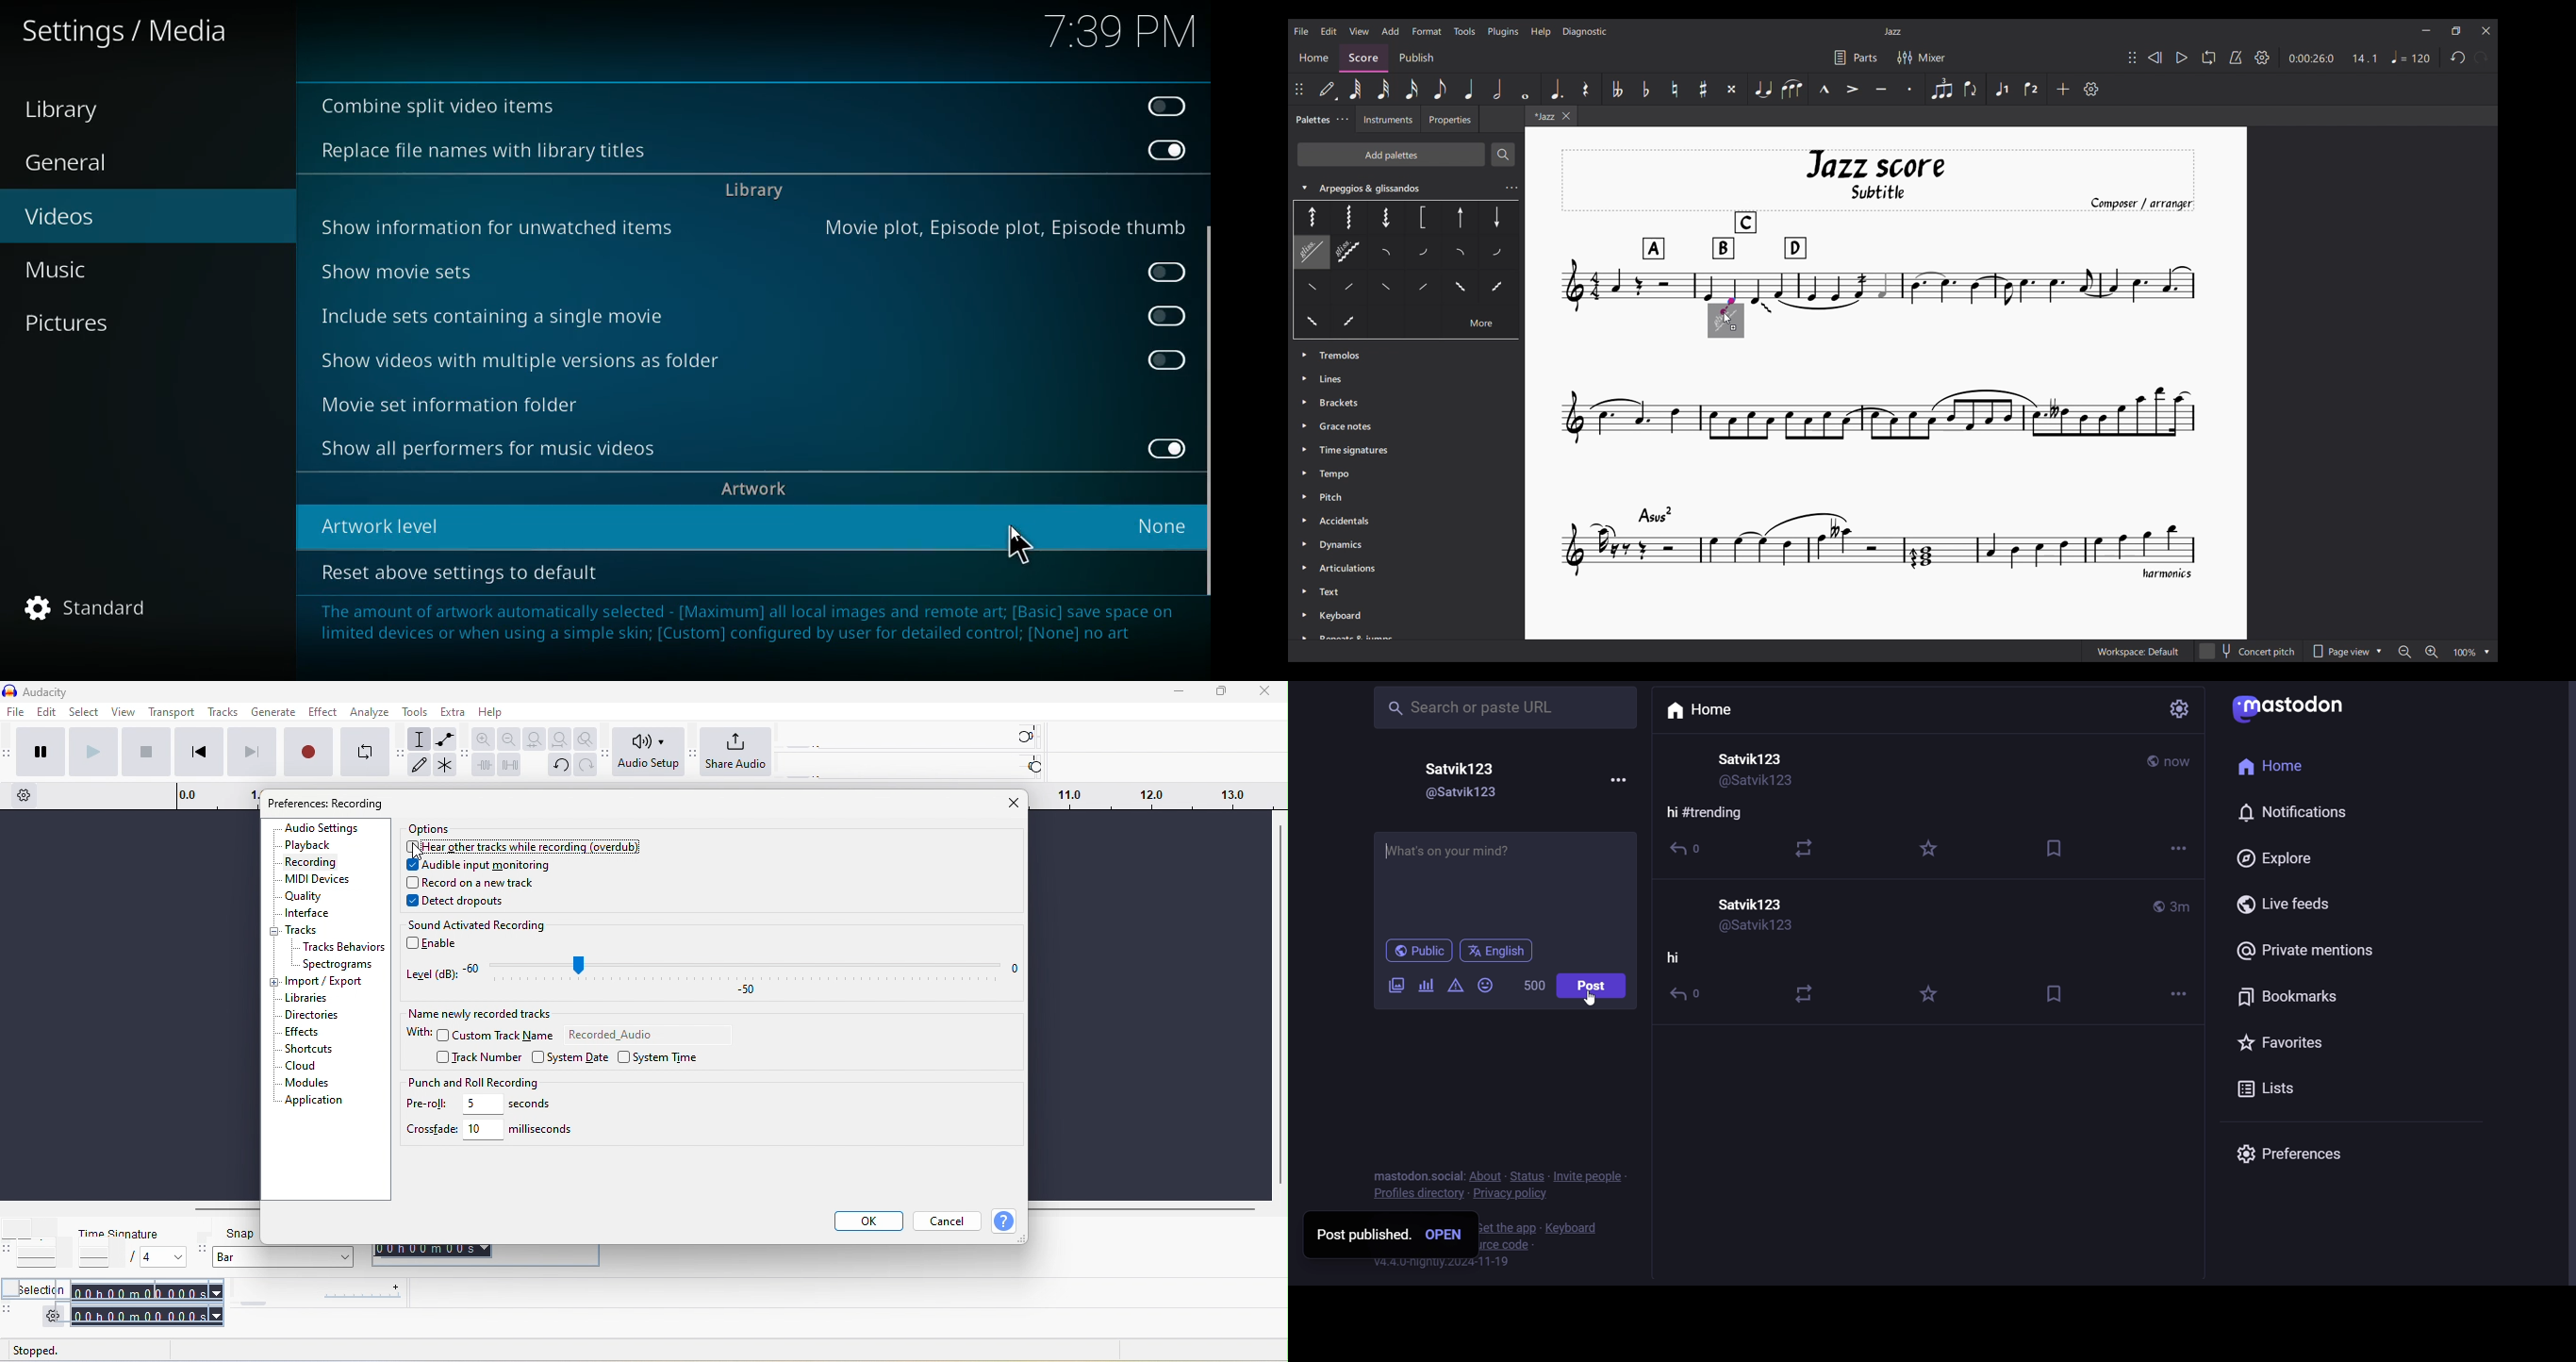  Describe the element at coordinates (1351, 518) in the screenshot. I see `Accidentals` at that location.